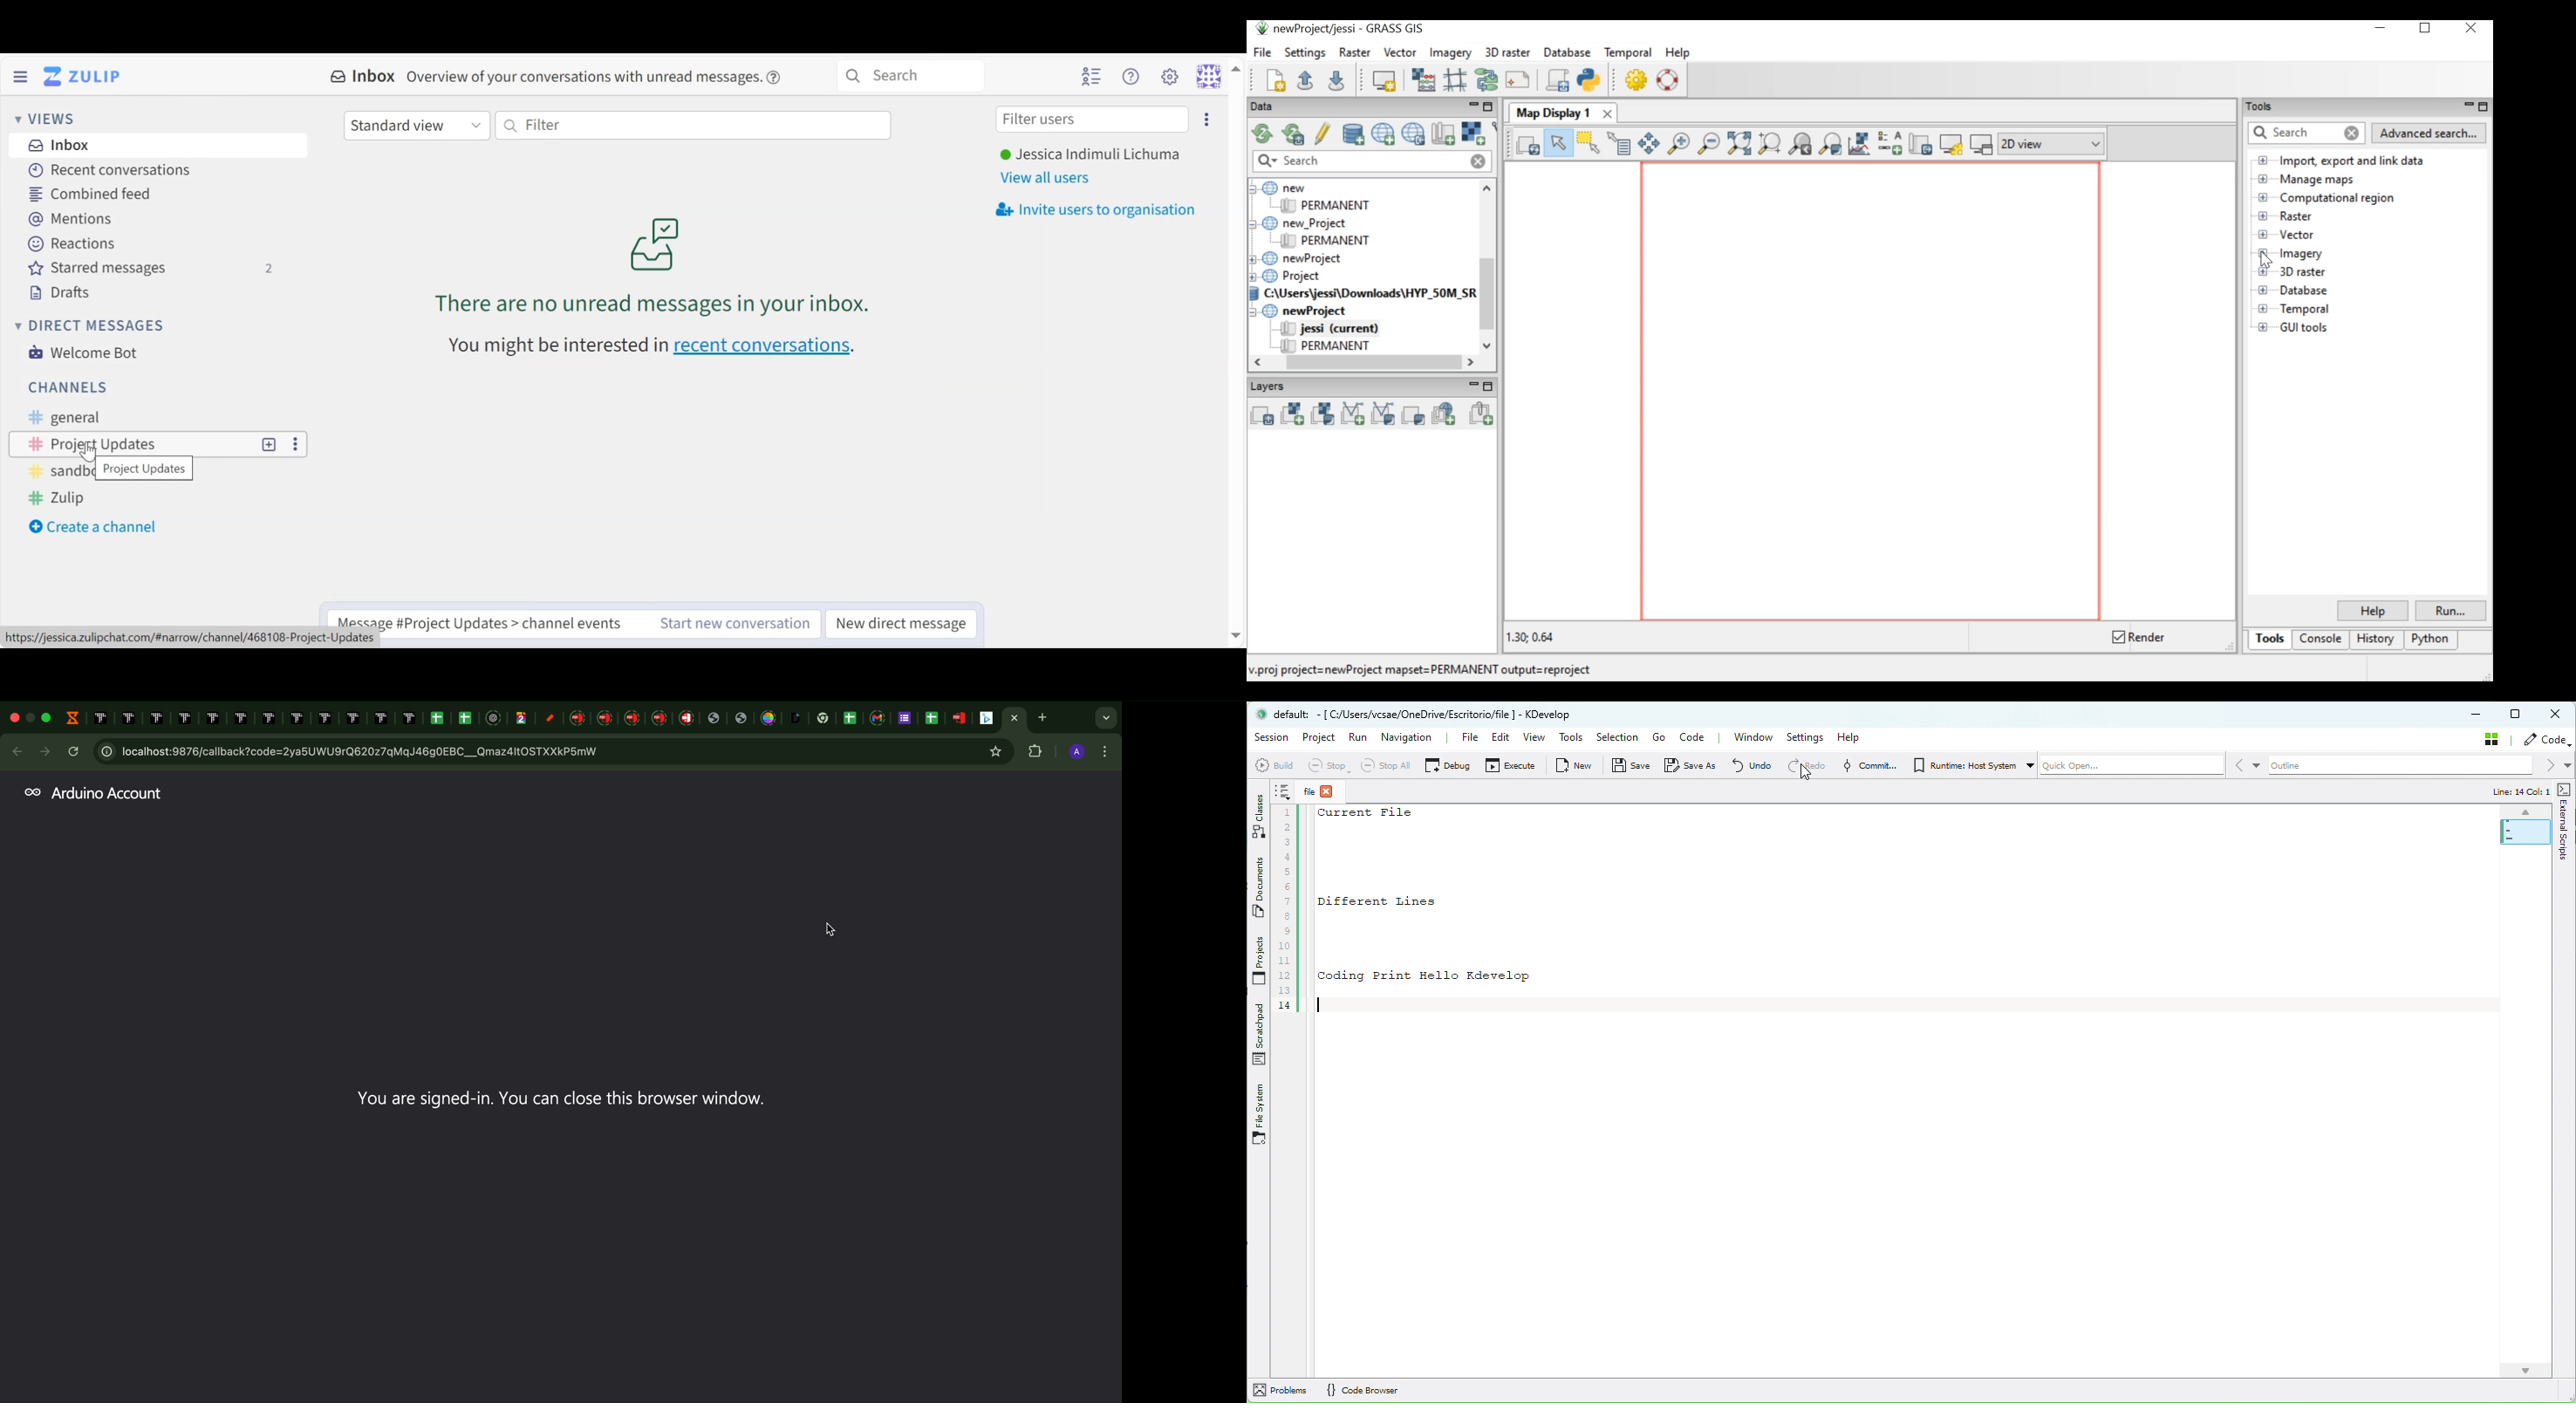  I want to click on Sandbox Channel, so click(58, 475).